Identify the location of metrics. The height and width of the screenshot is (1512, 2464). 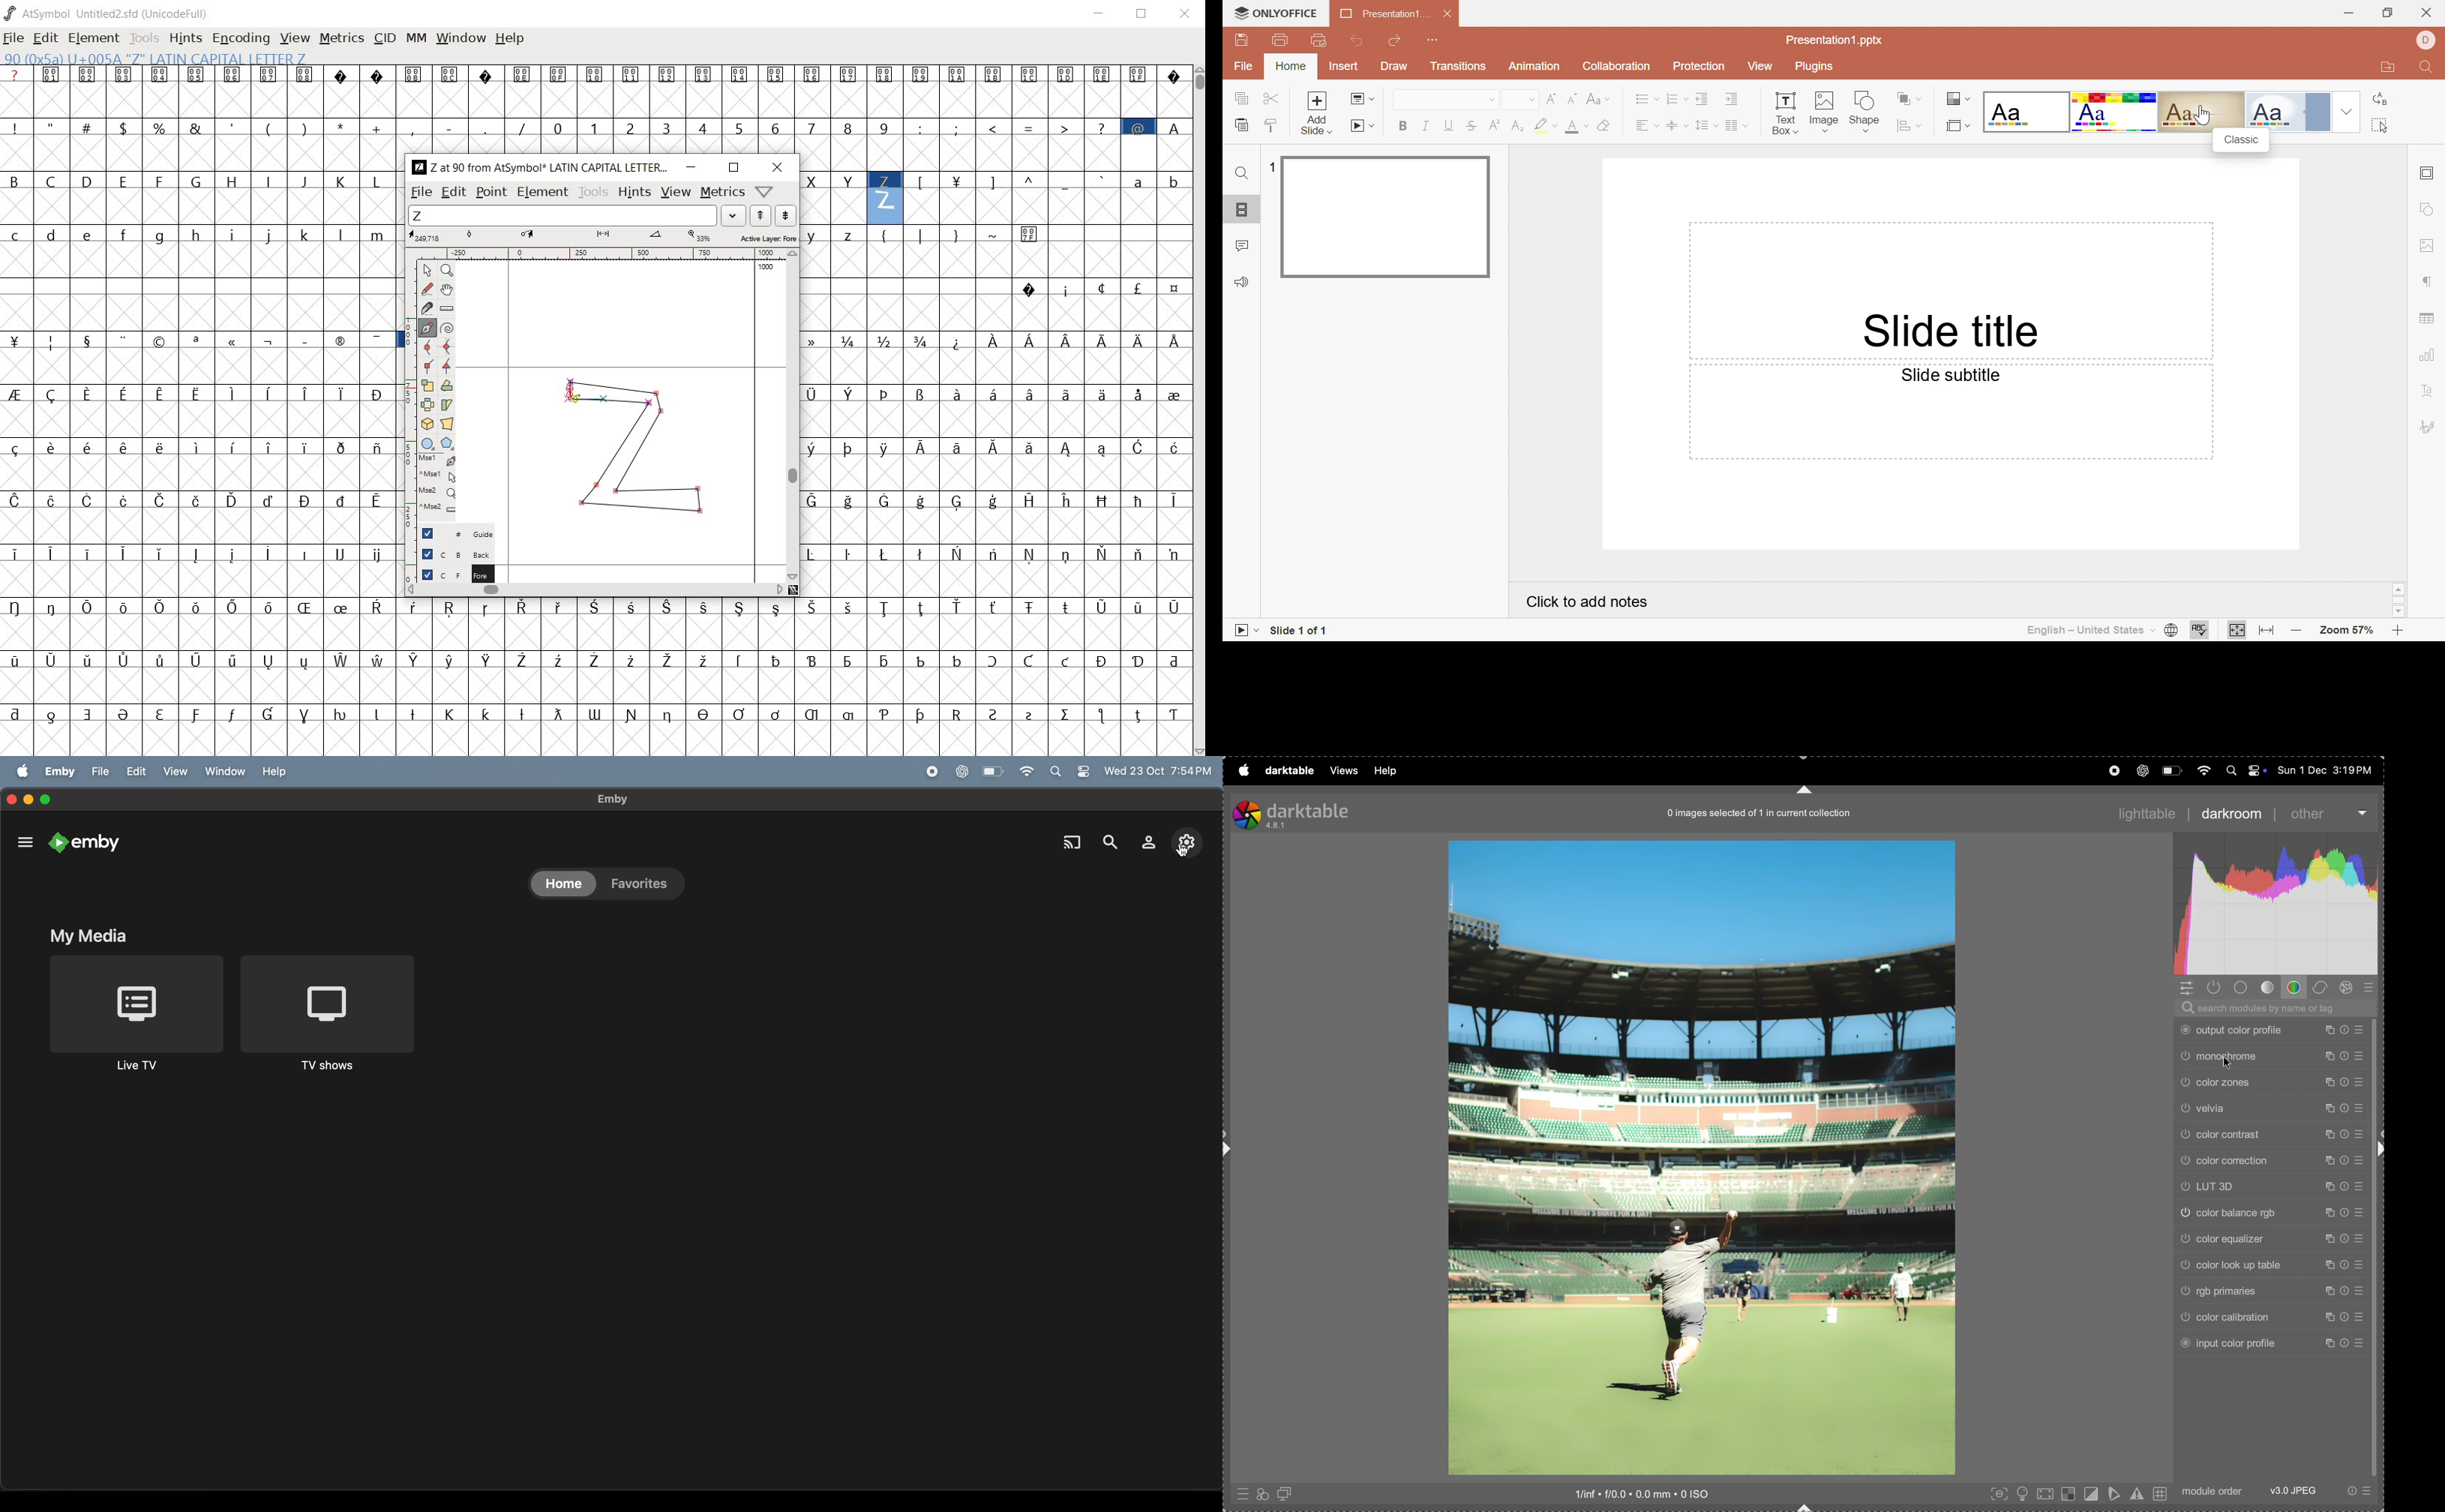
(343, 39).